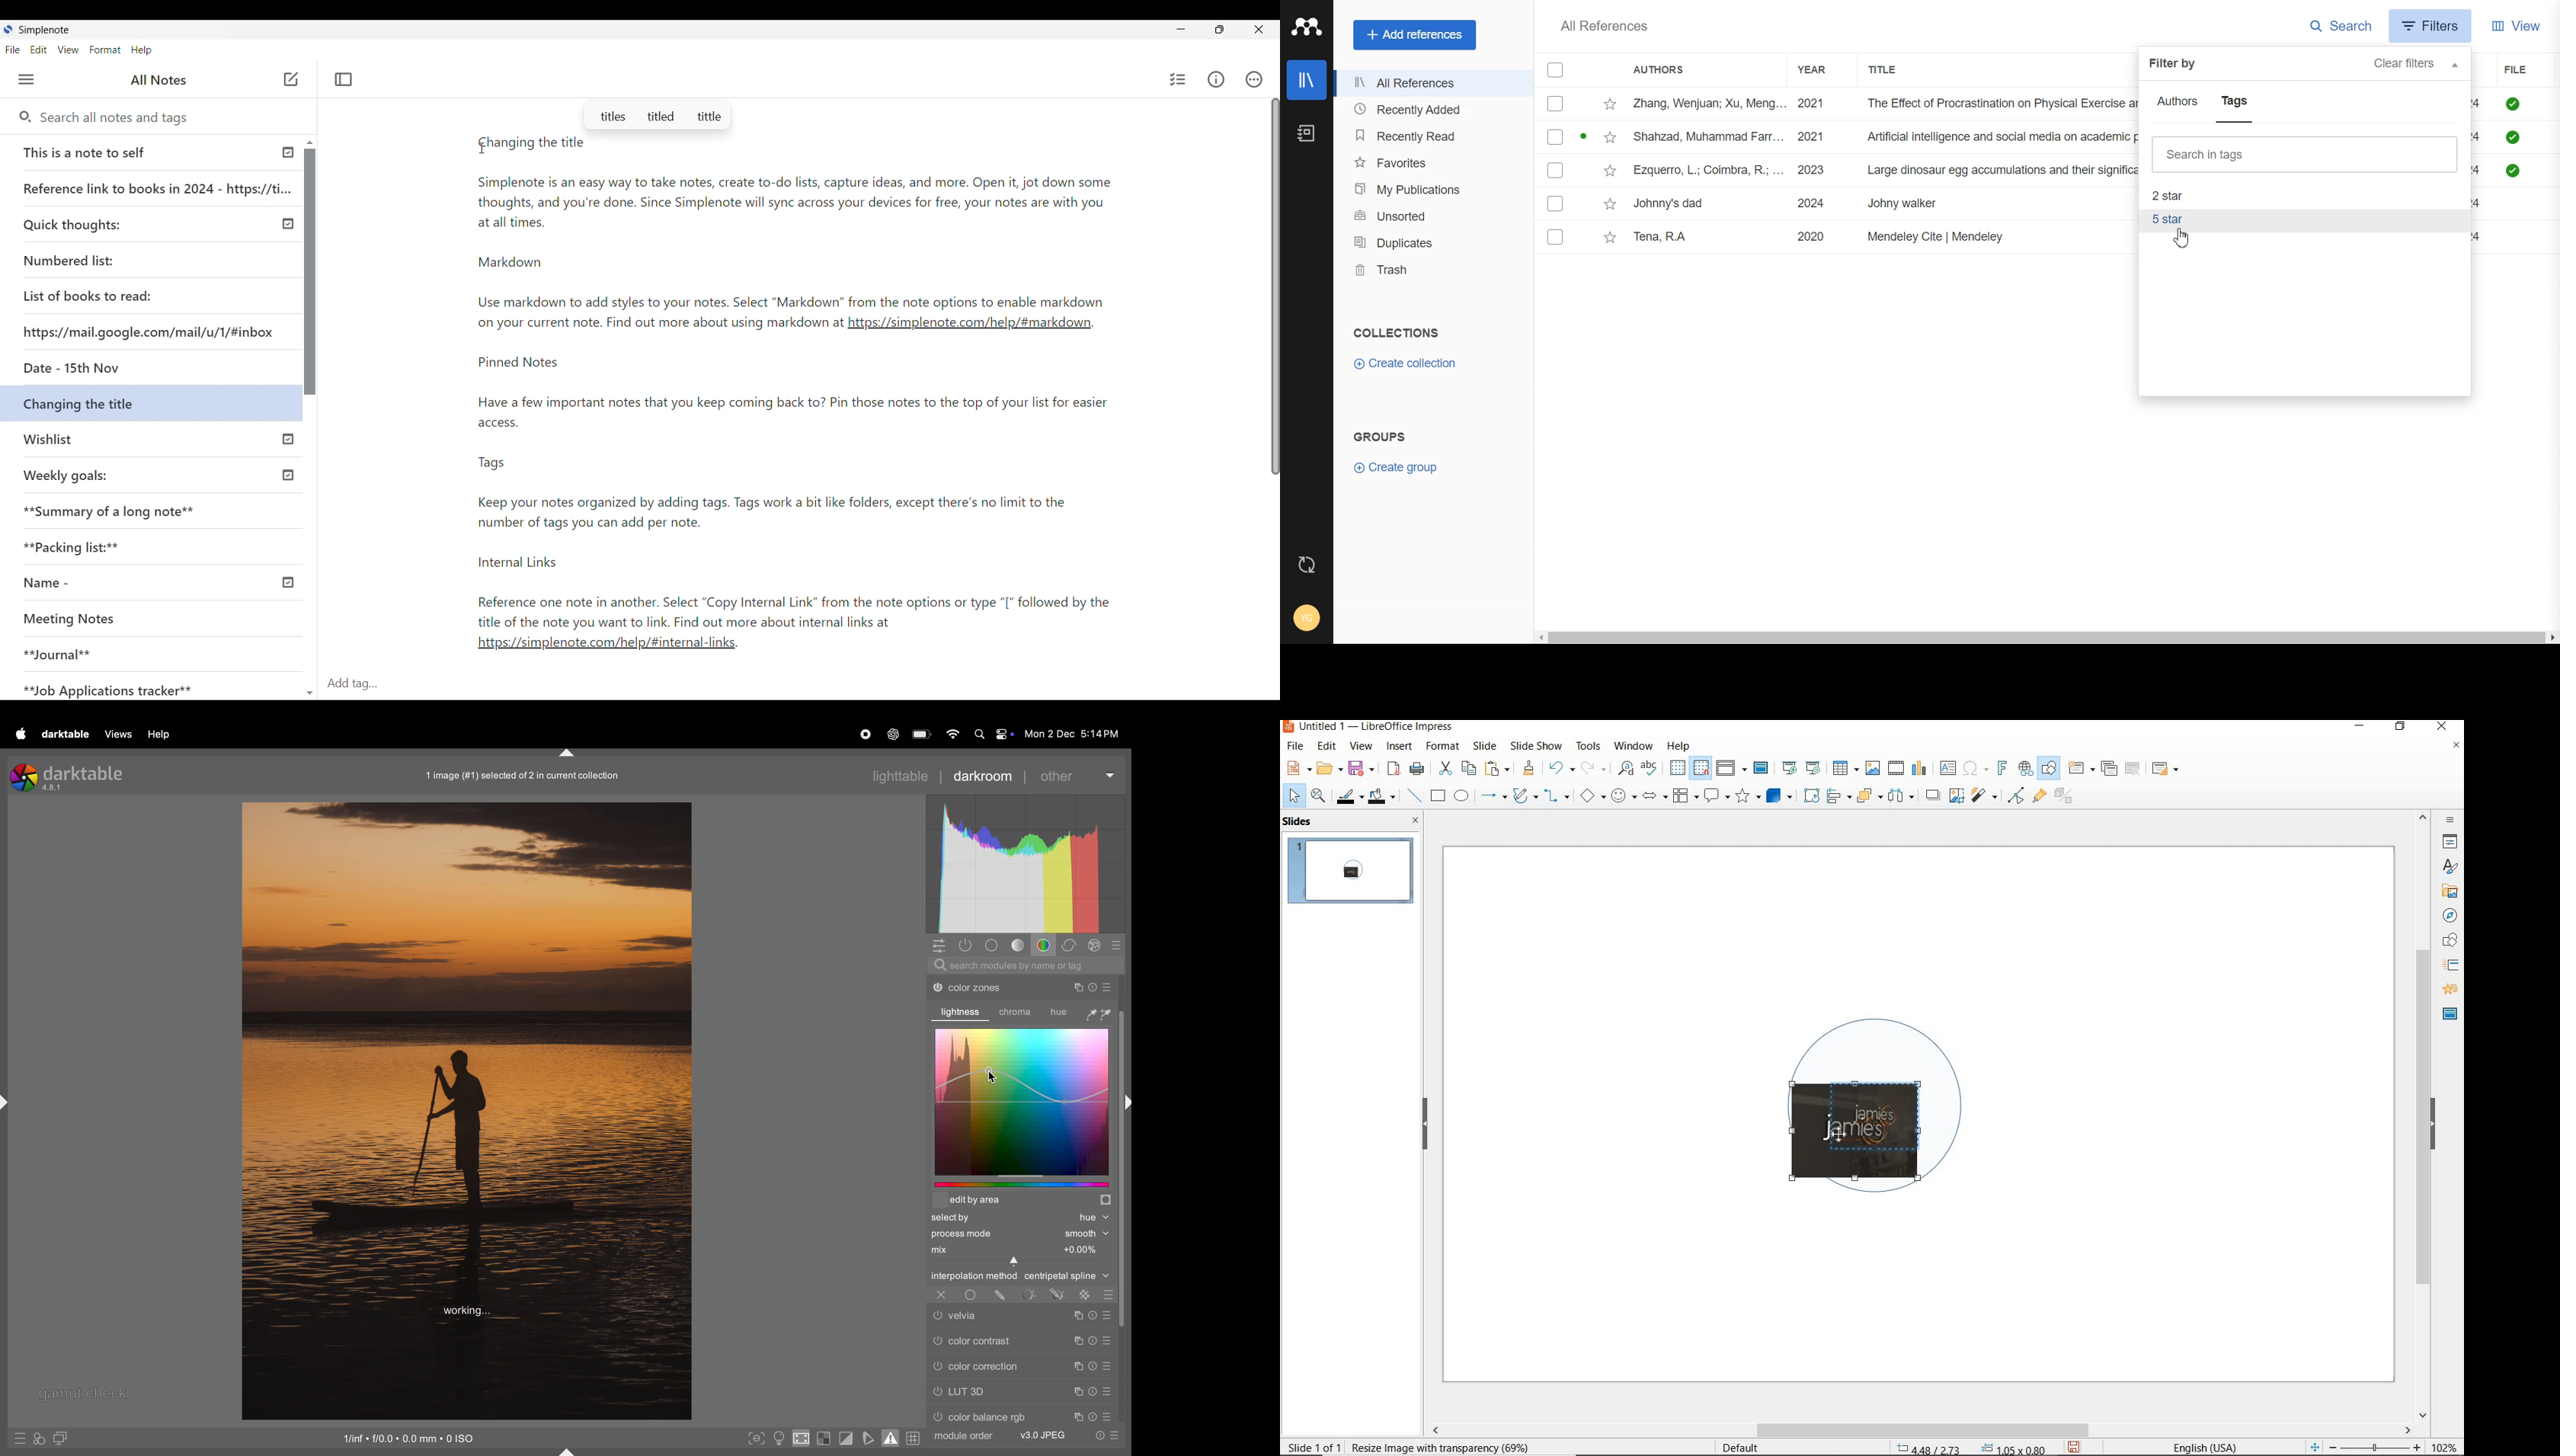 This screenshot has width=2576, height=1456. I want to click on save, so click(1361, 767).